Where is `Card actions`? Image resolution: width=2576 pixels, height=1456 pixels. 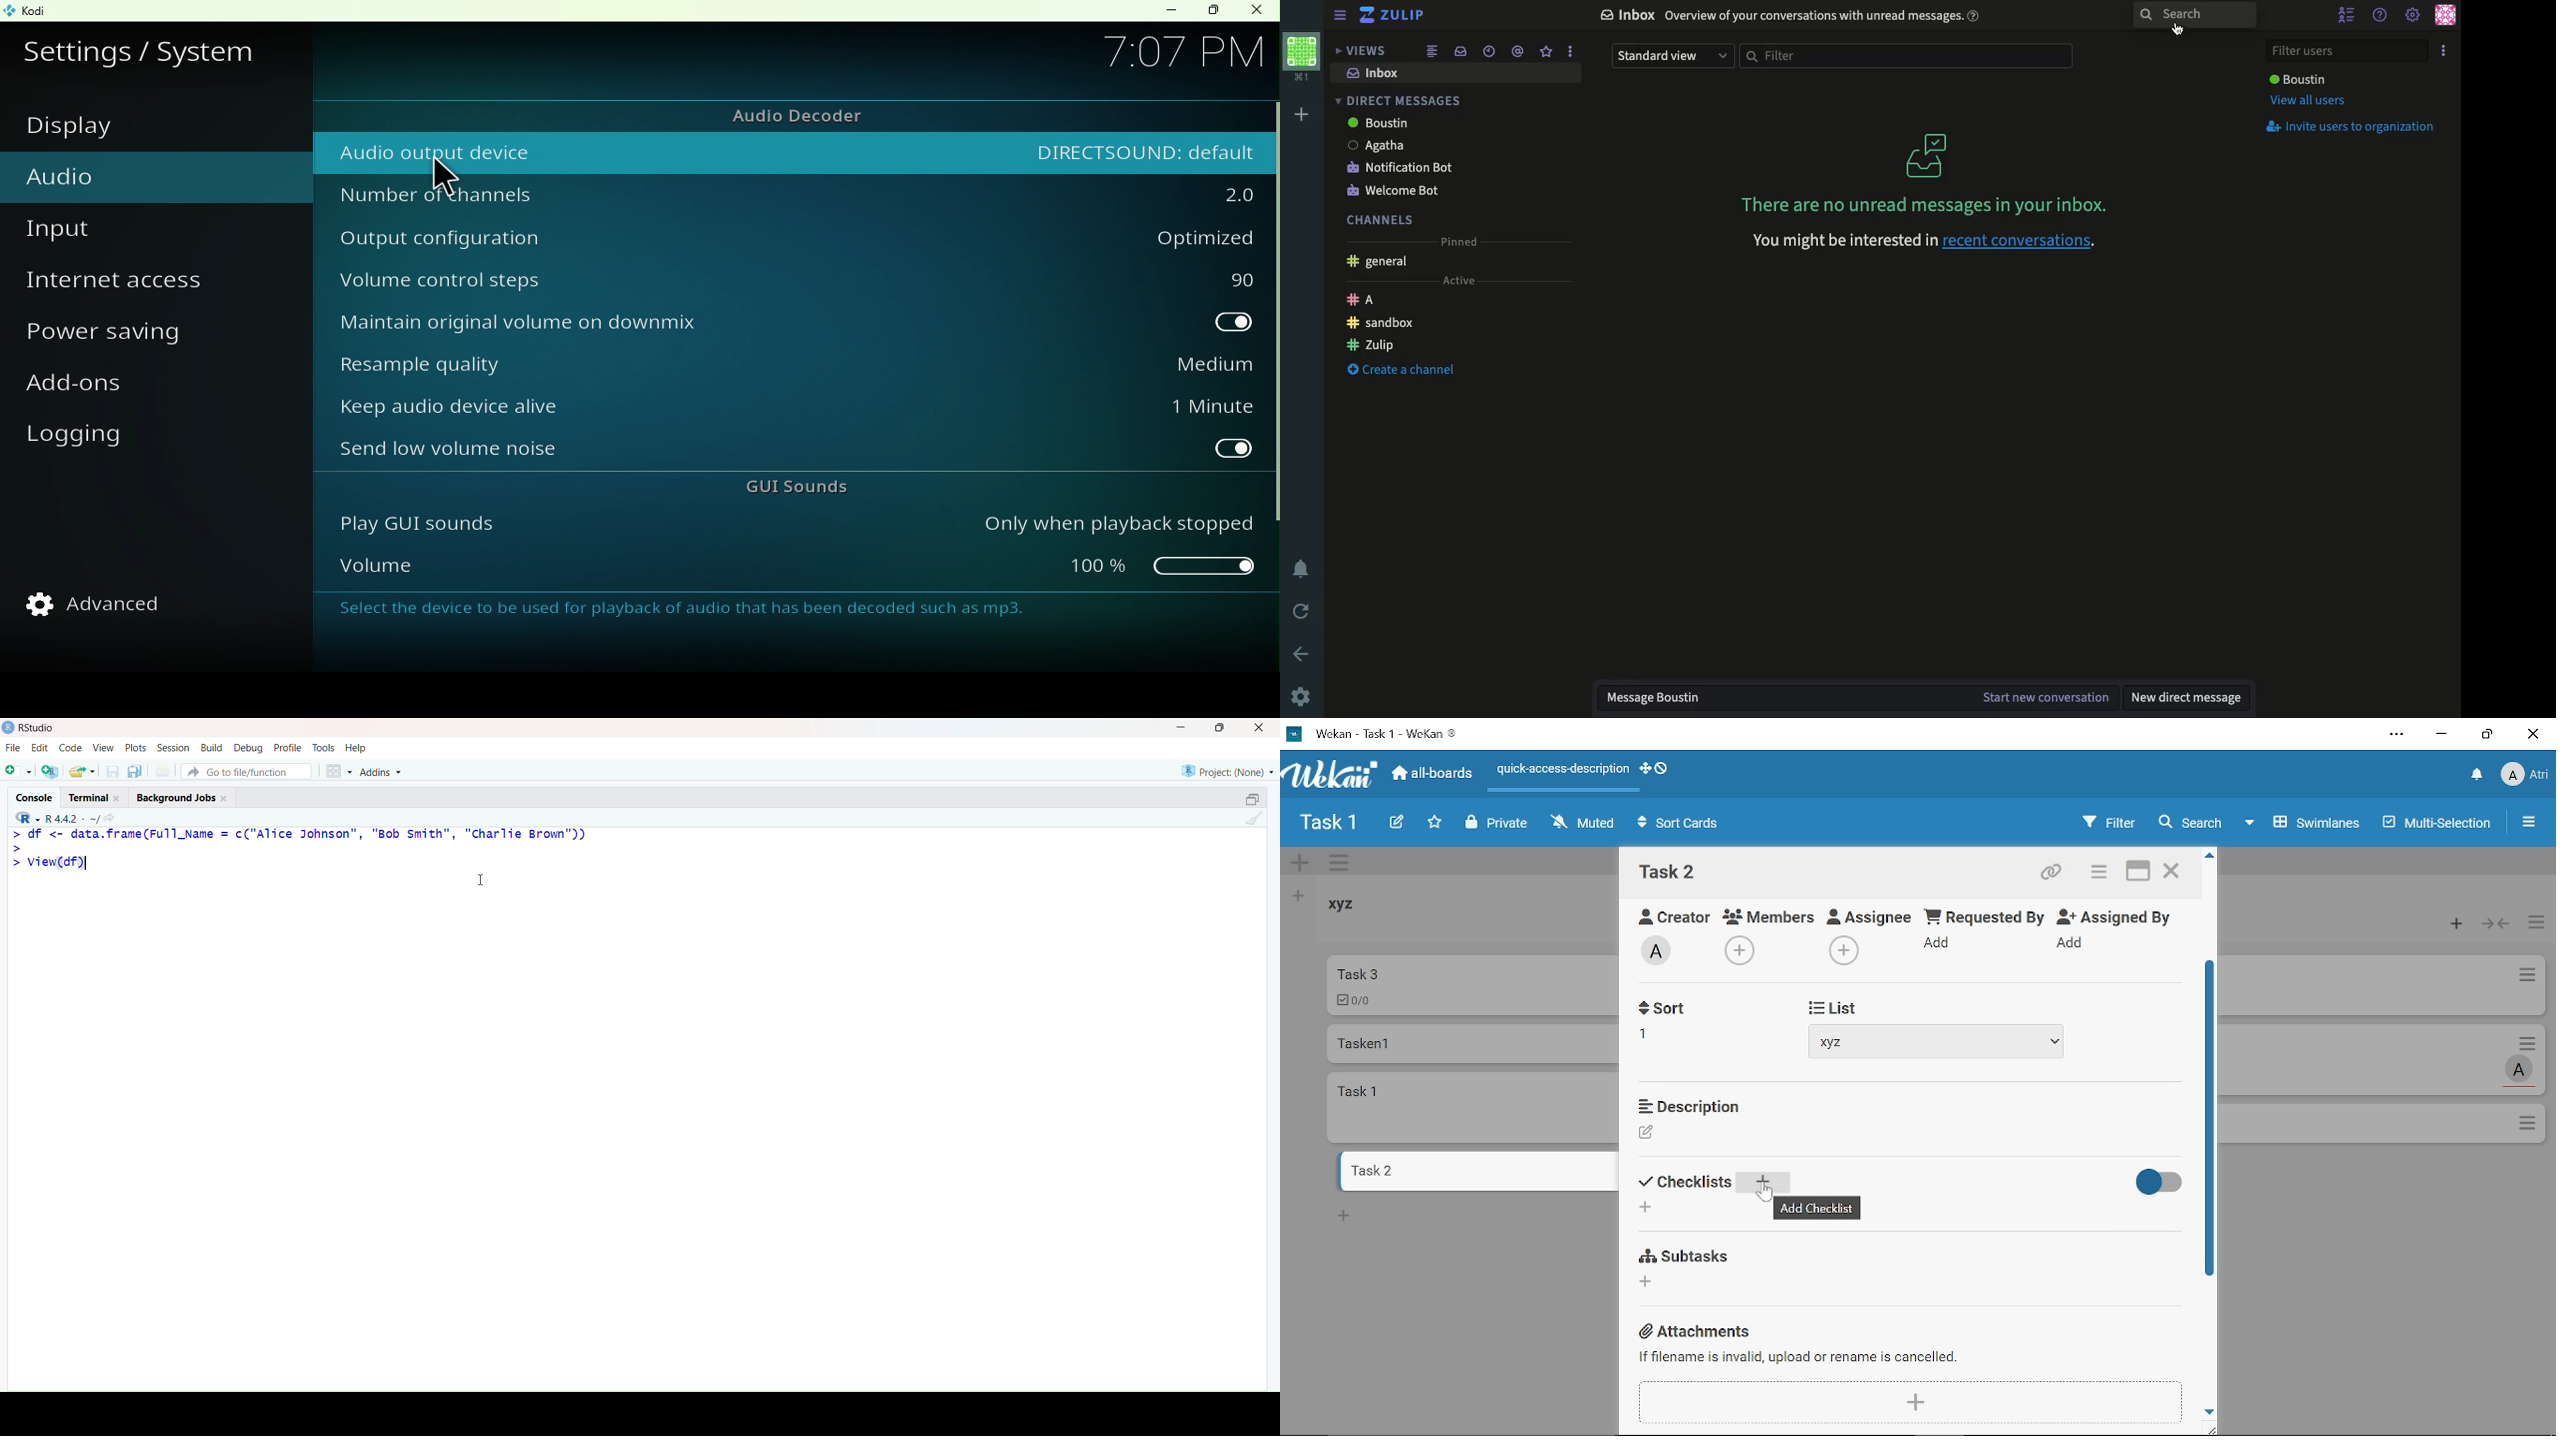 Card actions is located at coordinates (2527, 978).